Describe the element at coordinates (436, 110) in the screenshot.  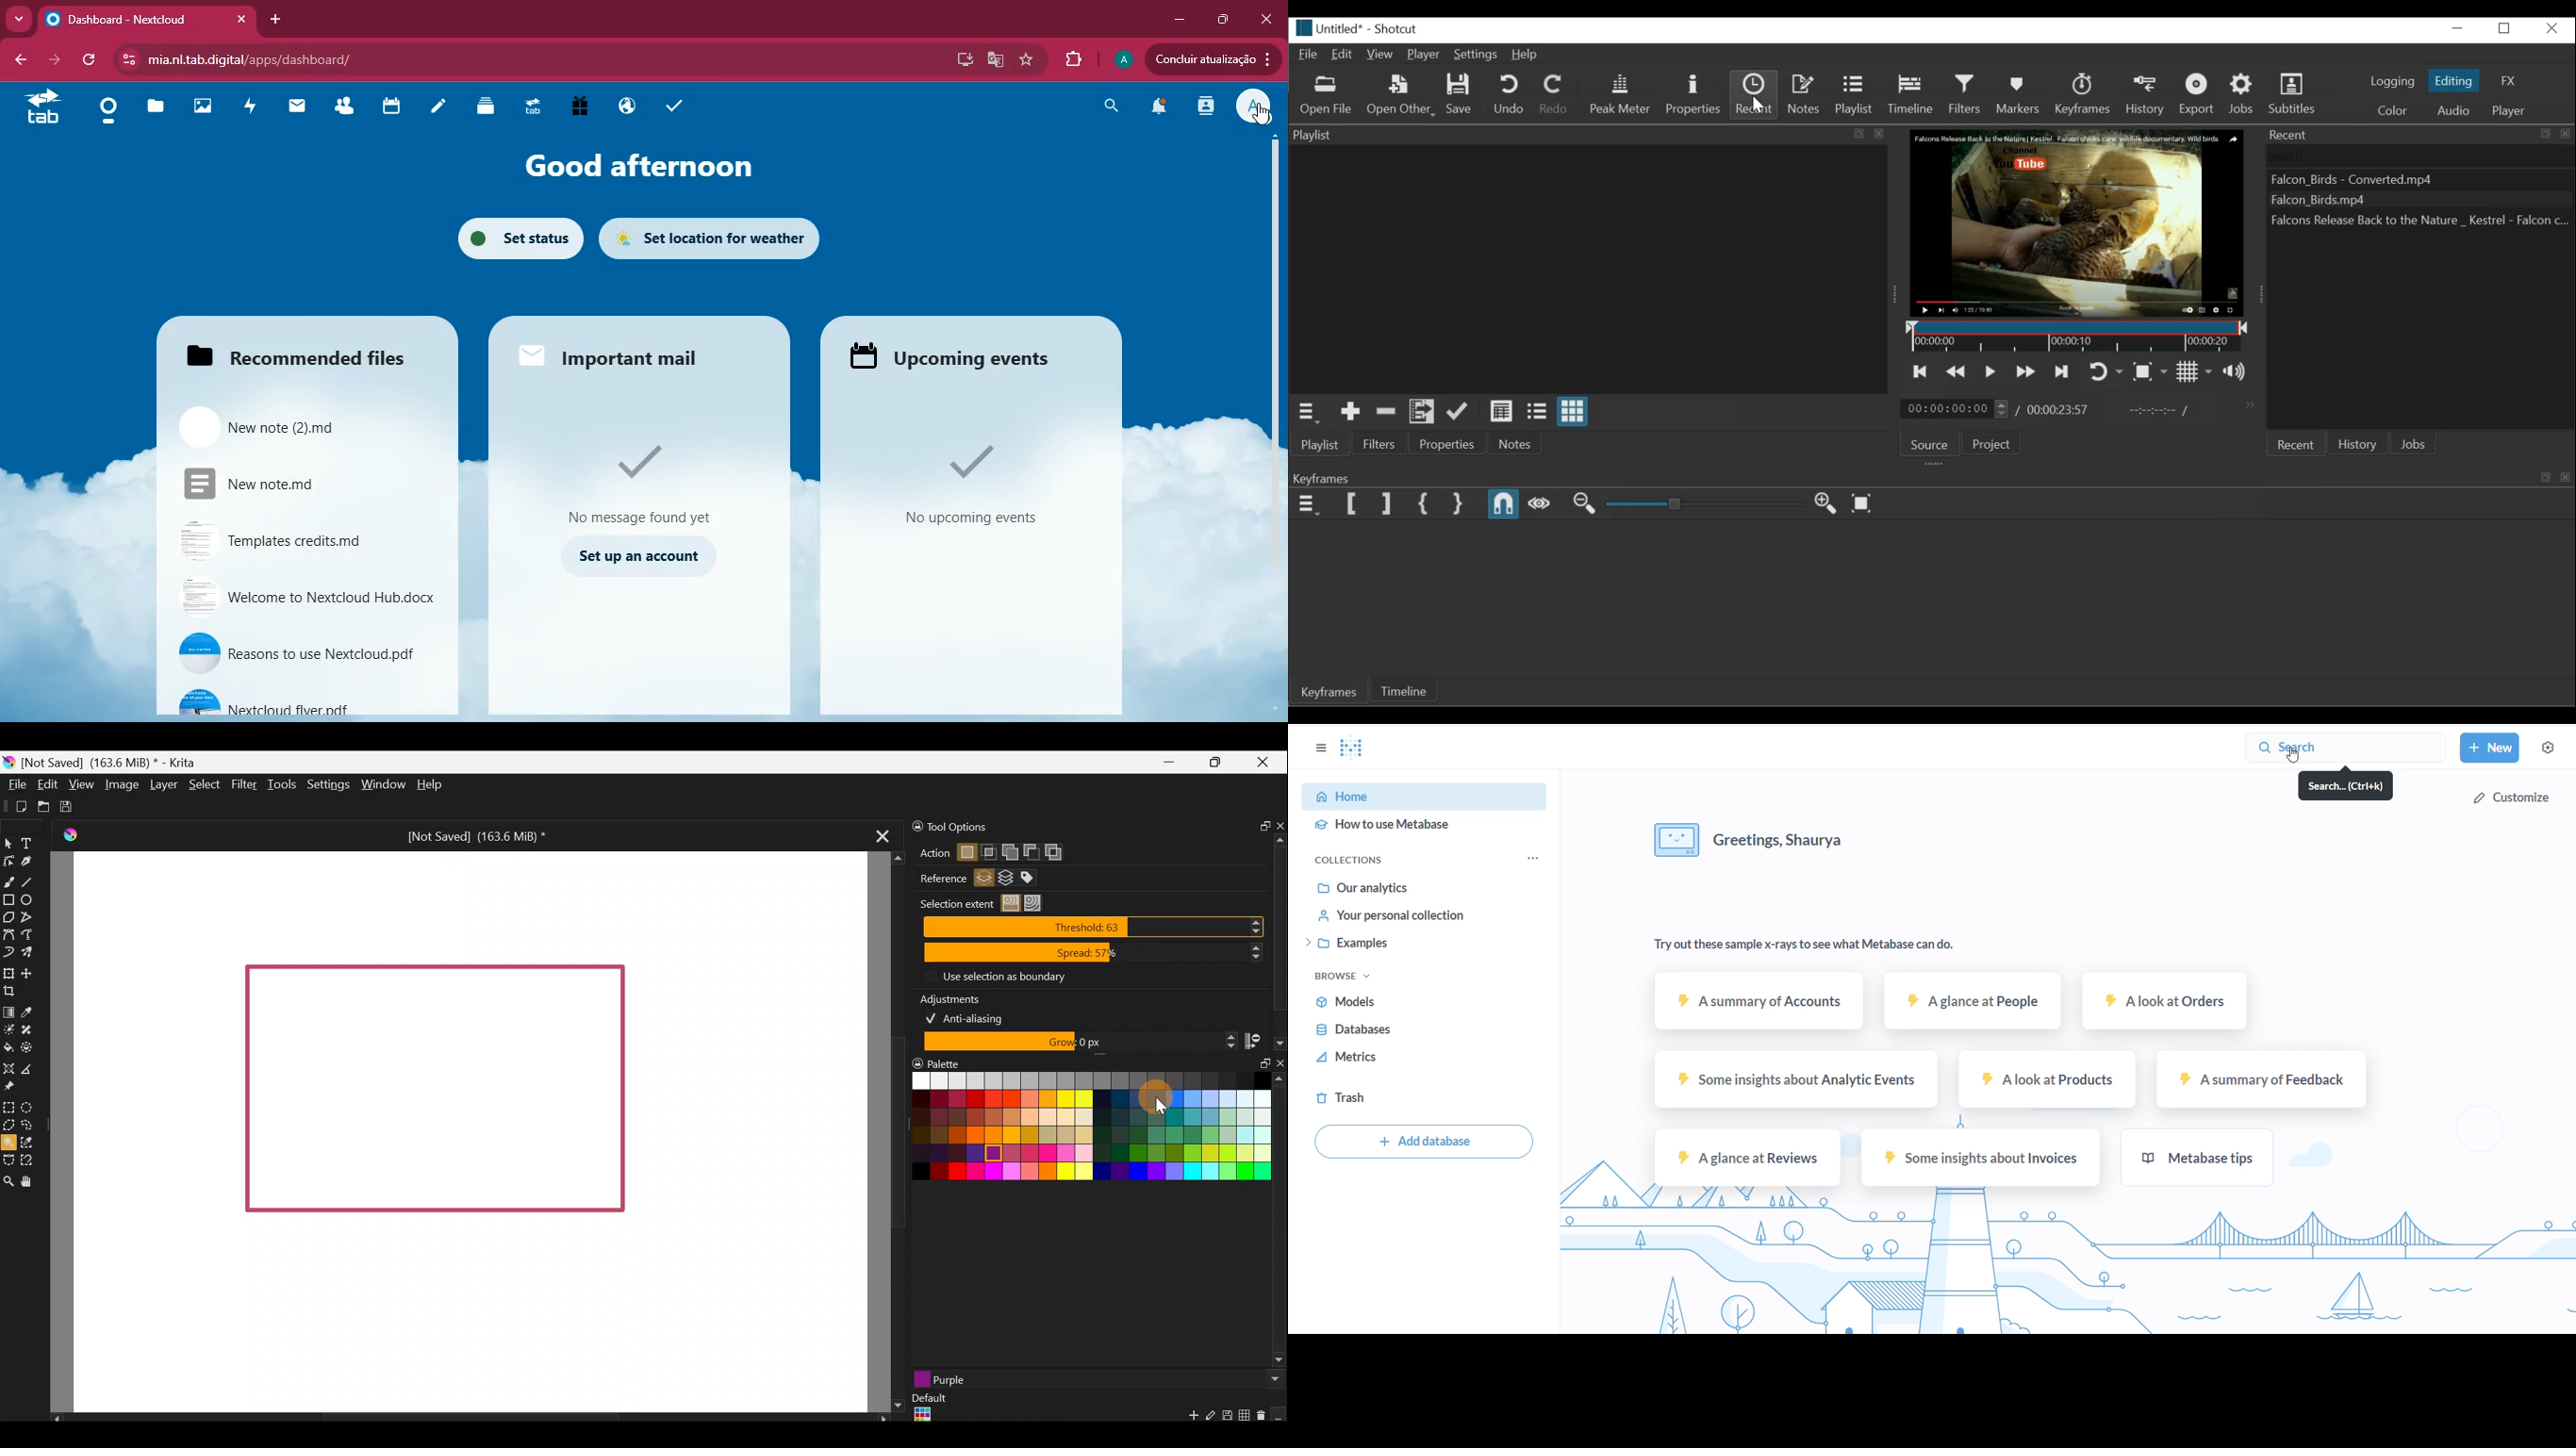
I see `notes` at that location.